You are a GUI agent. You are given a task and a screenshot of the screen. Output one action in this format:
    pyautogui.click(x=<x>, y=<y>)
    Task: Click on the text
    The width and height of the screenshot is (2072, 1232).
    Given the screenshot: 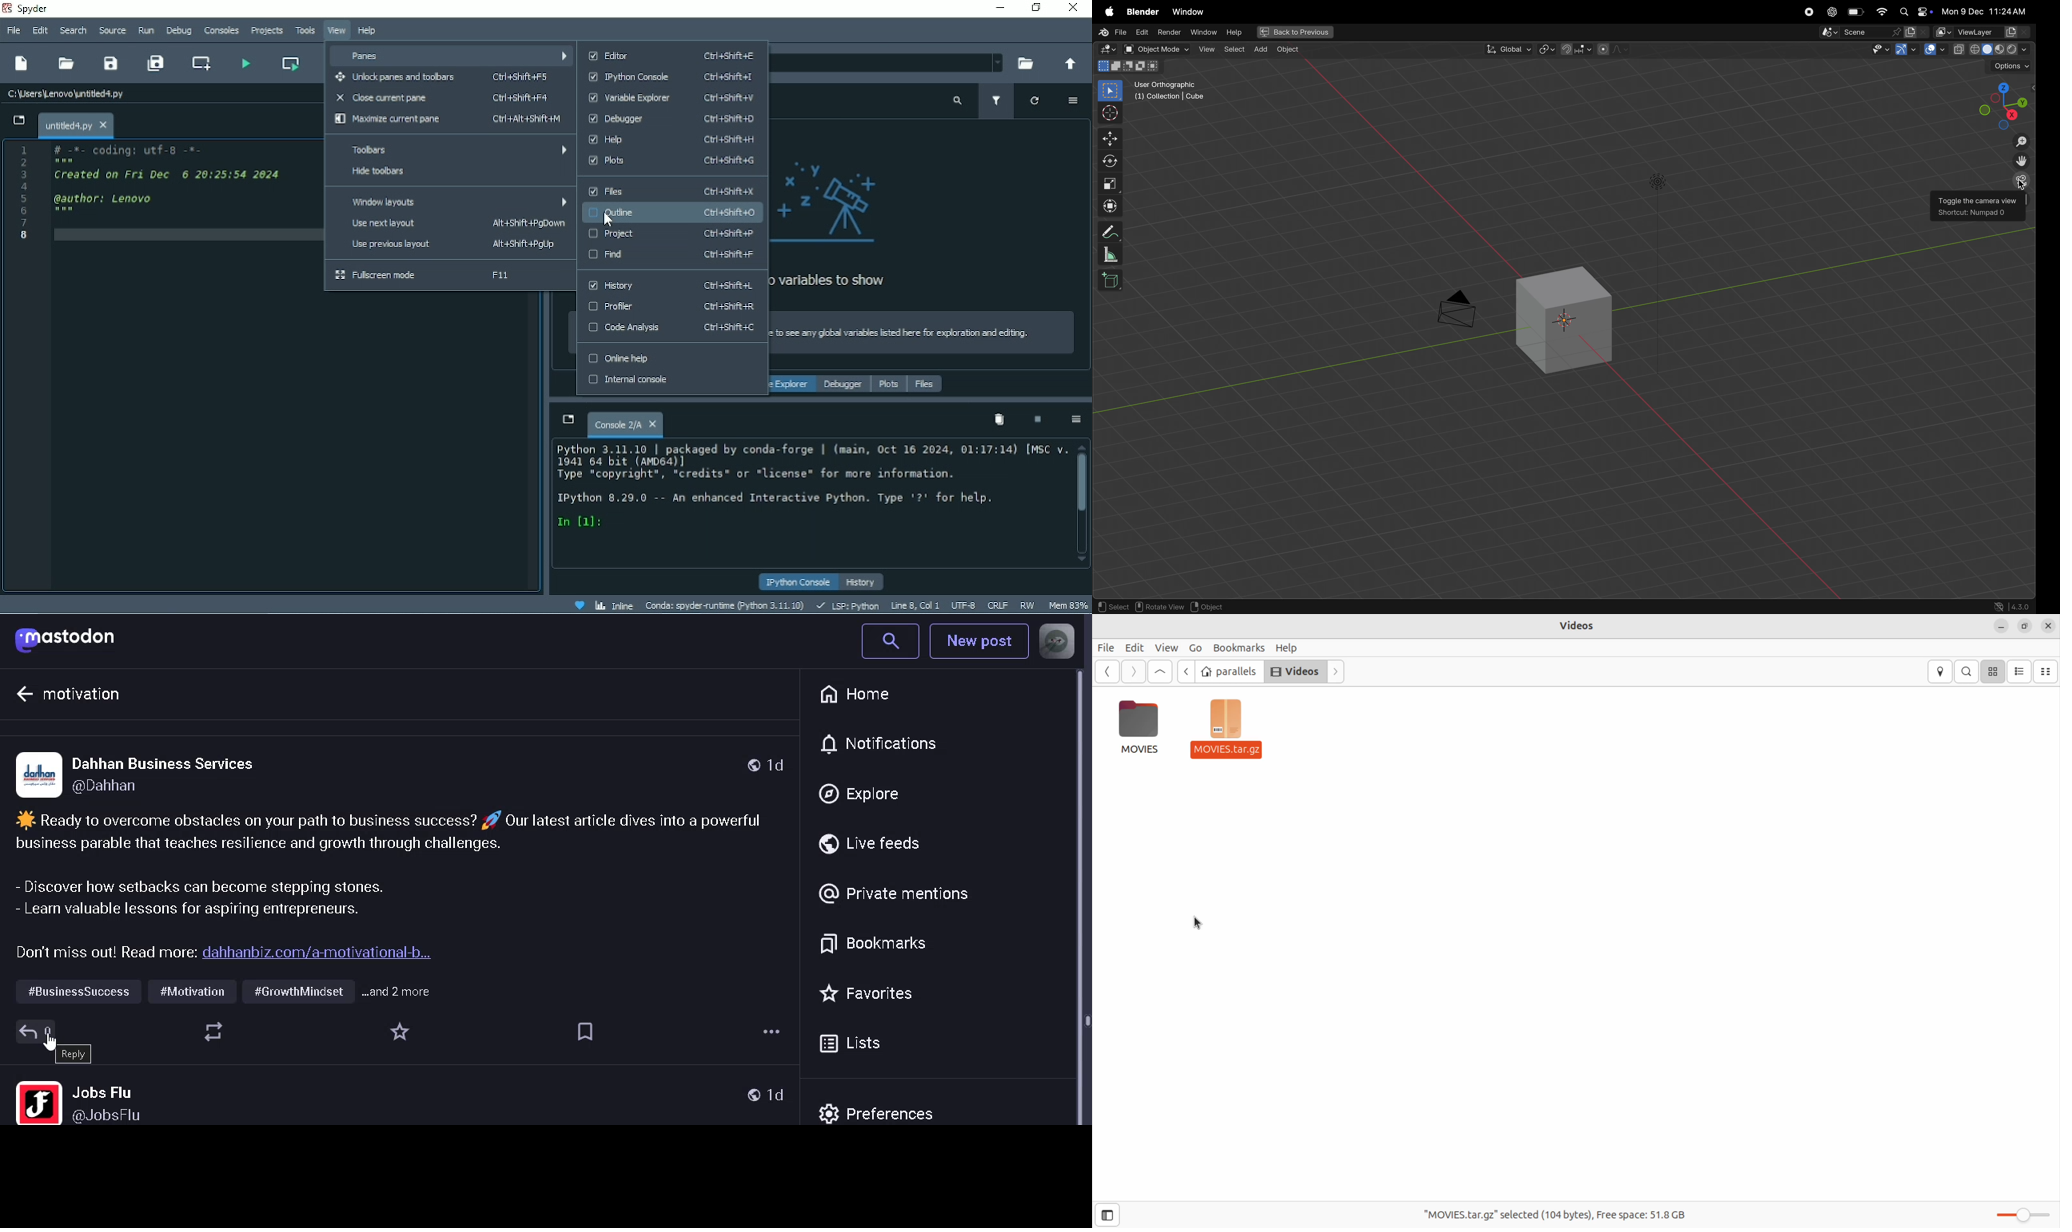 What is the action you would take?
    pyautogui.click(x=92, y=698)
    